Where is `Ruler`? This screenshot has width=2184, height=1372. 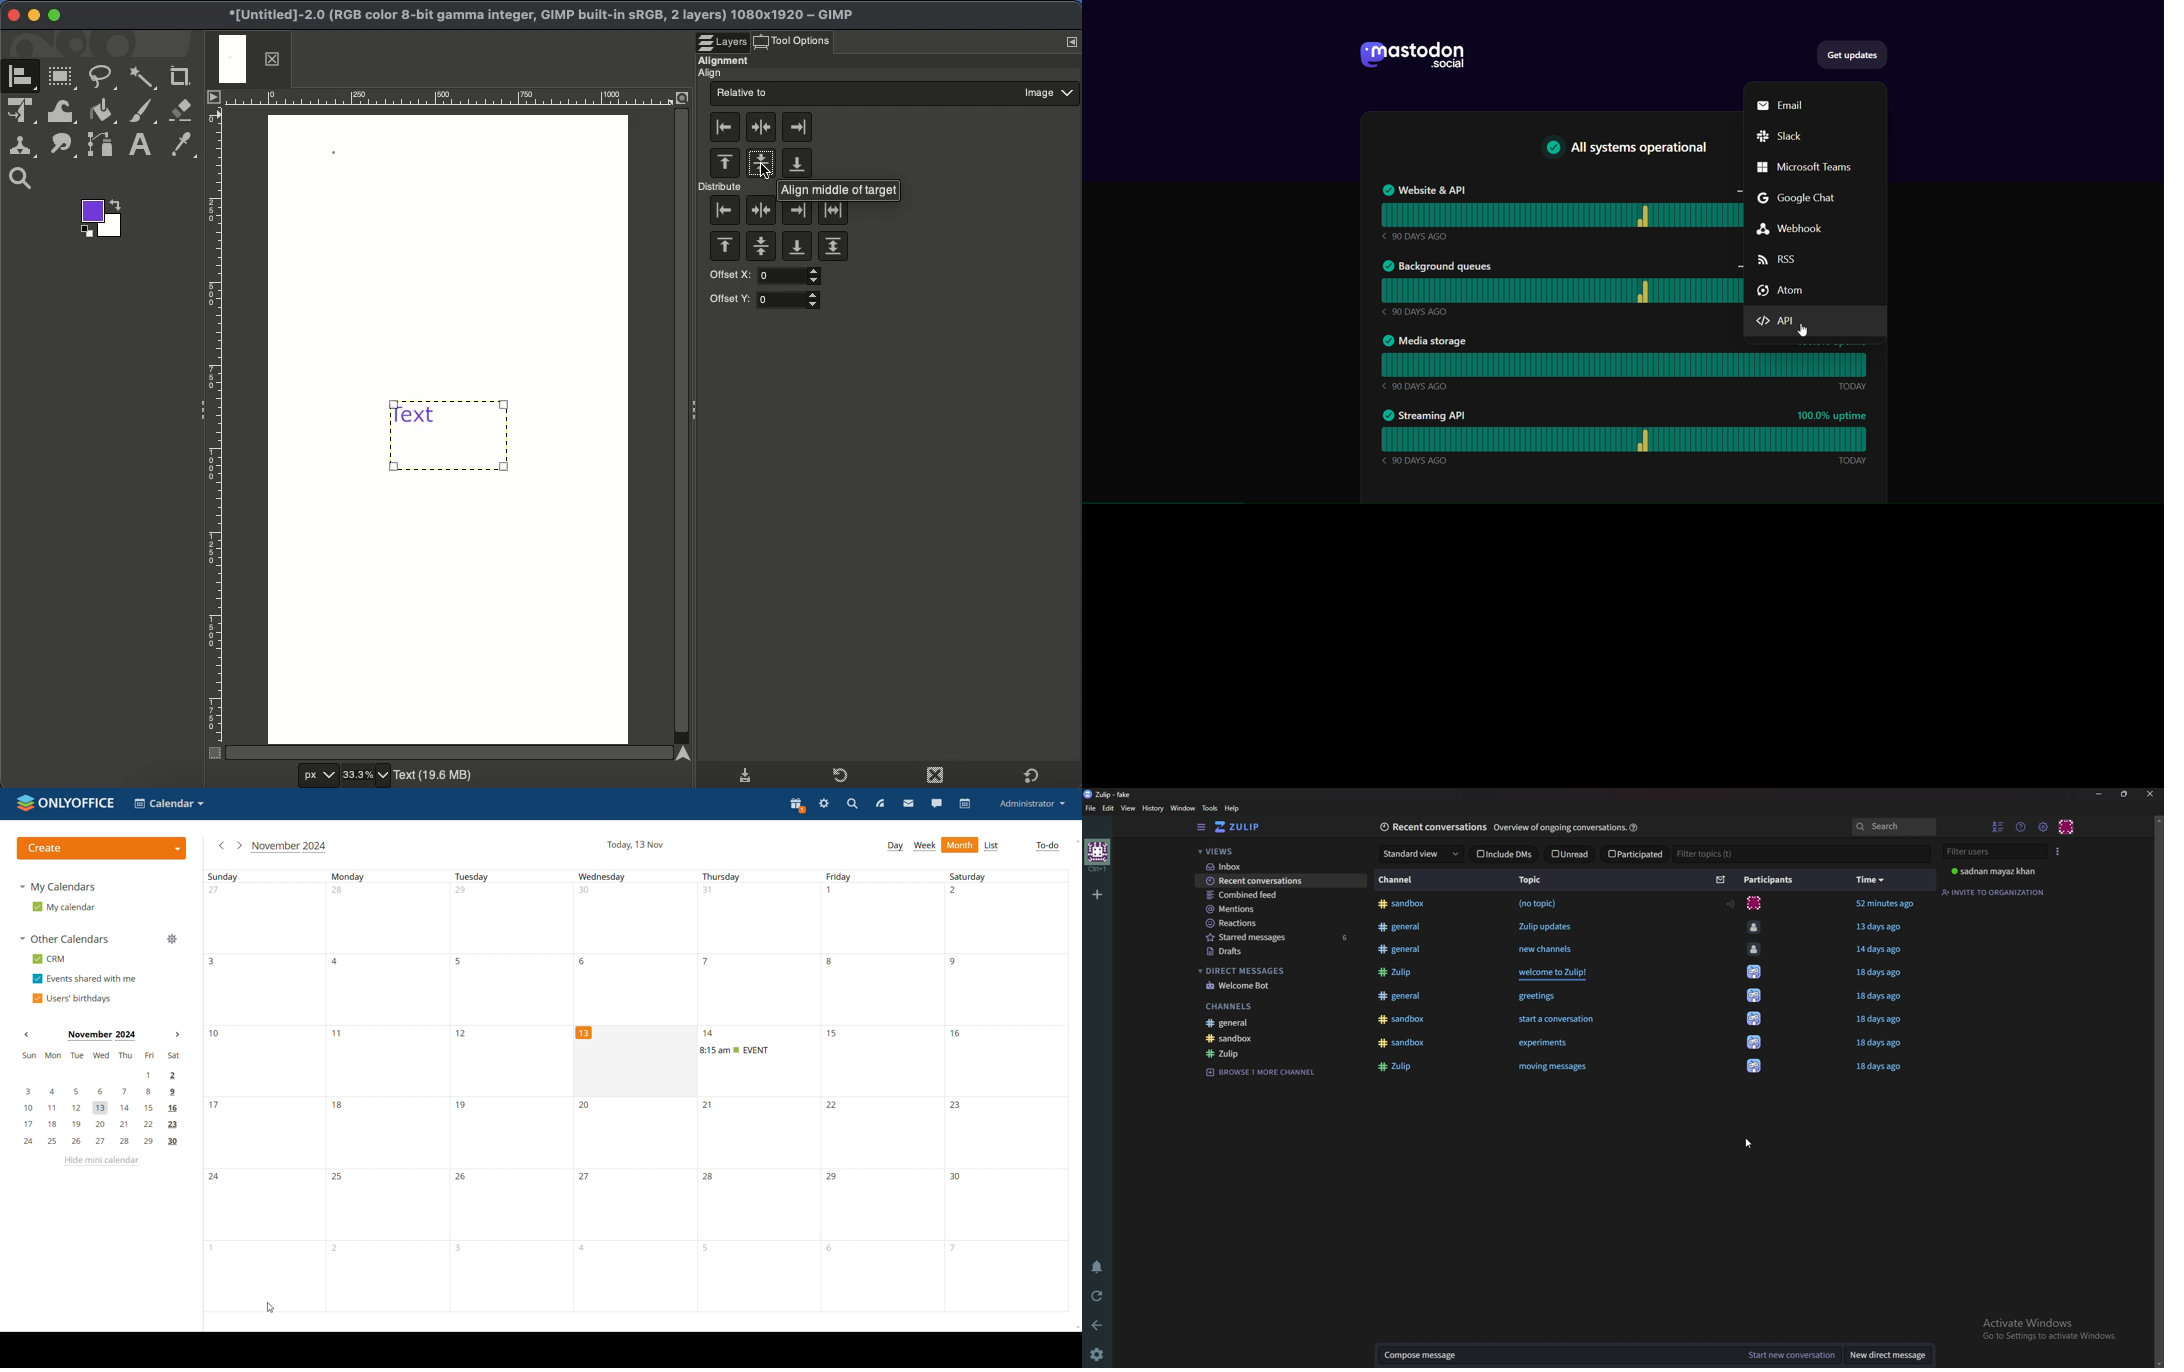 Ruler is located at coordinates (466, 98).